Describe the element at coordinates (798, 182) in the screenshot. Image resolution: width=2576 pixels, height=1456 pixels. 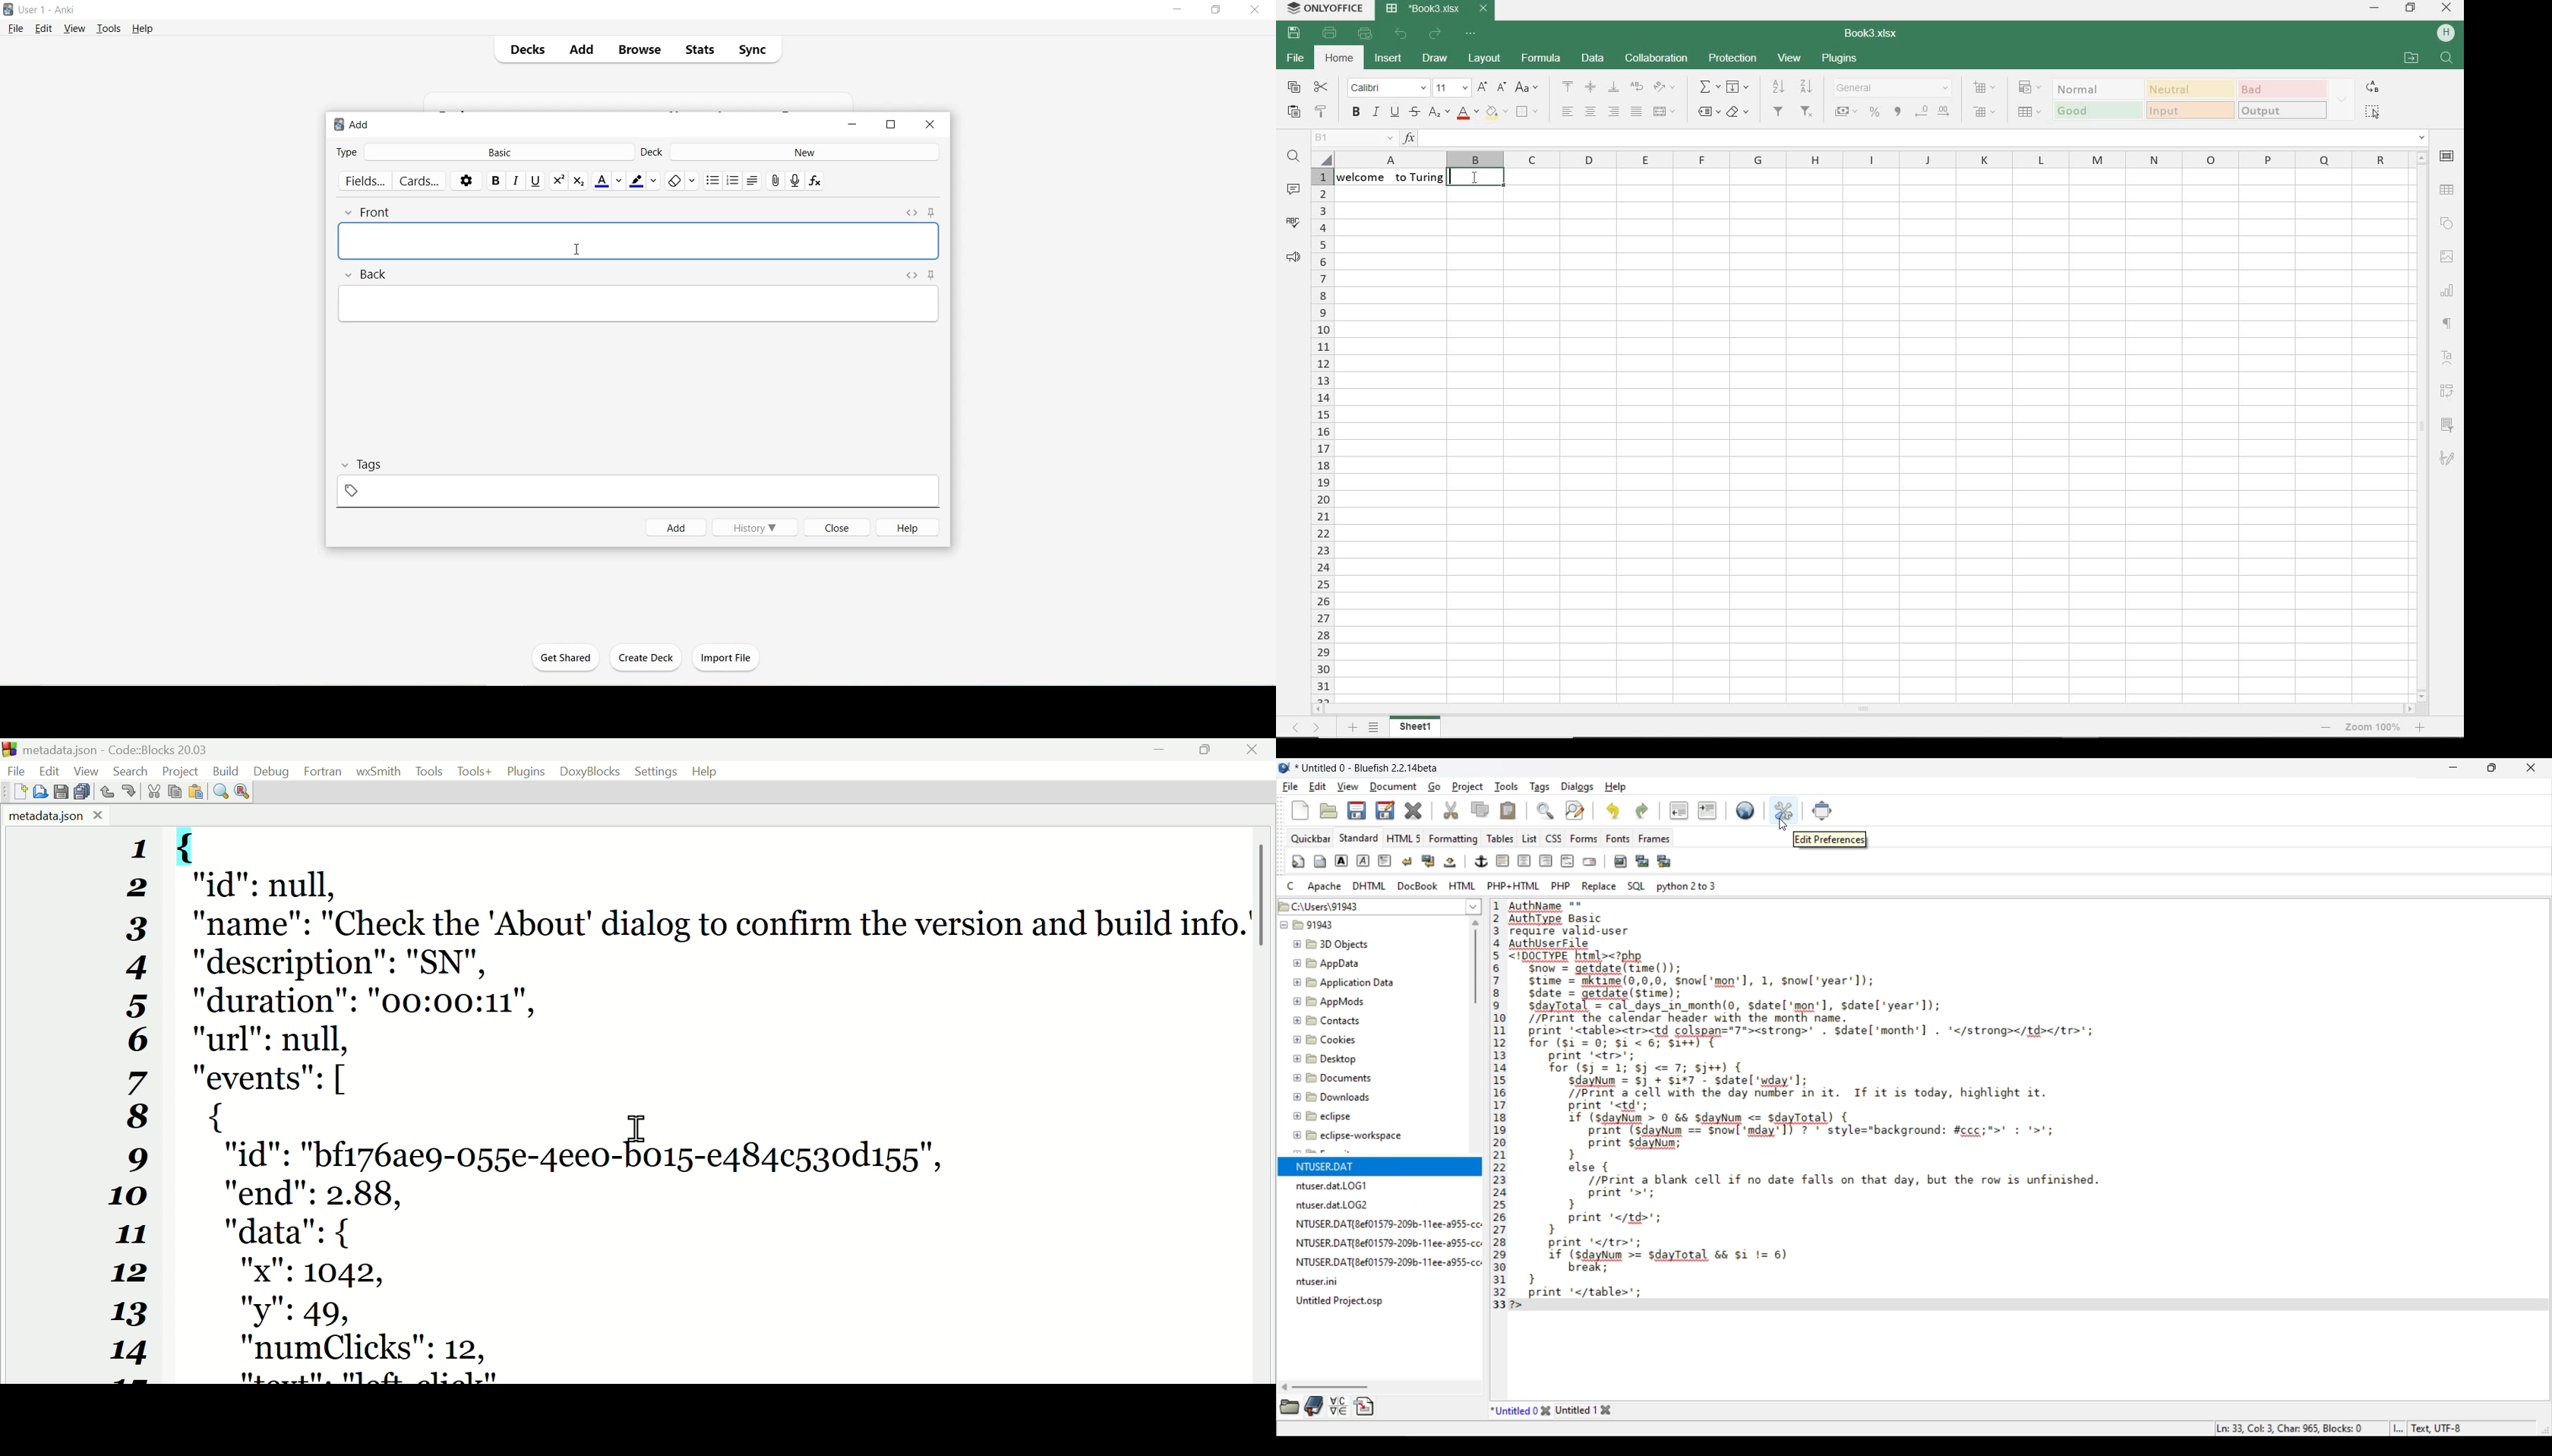
I see `Record Audio` at that location.